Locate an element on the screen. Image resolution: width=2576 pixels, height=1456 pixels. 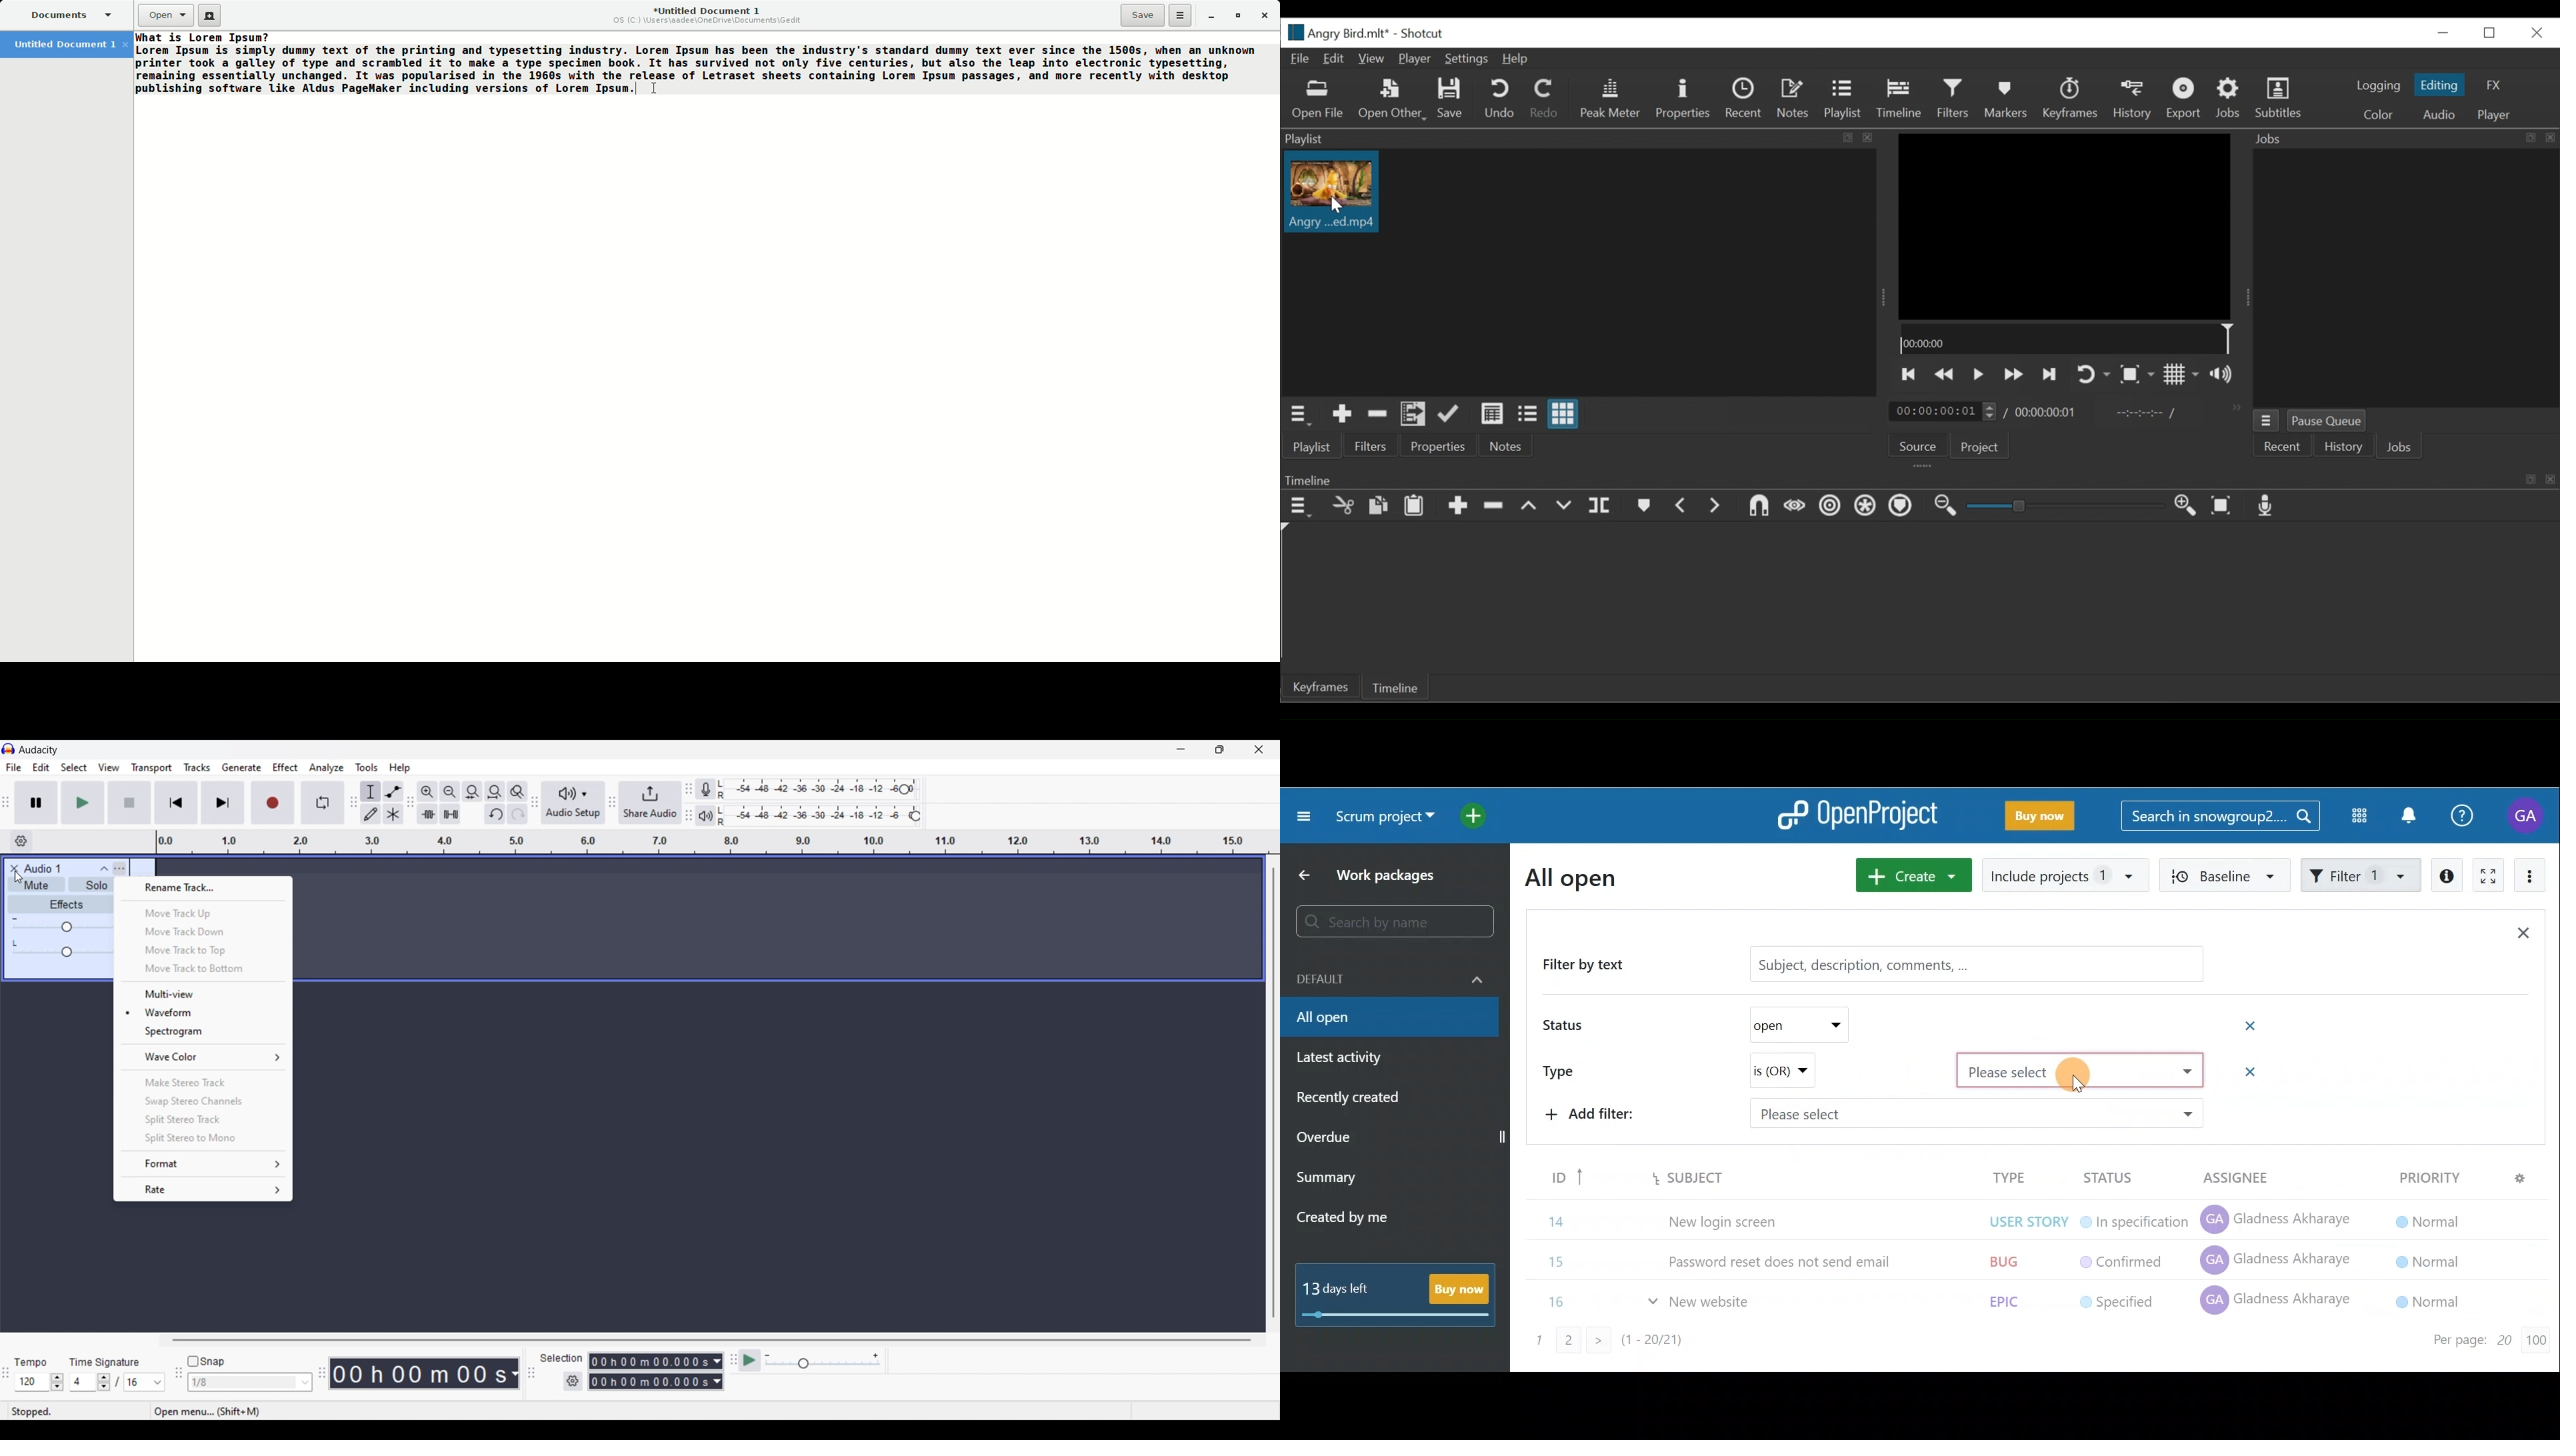
Notification center is located at coordinates (2411, 813).